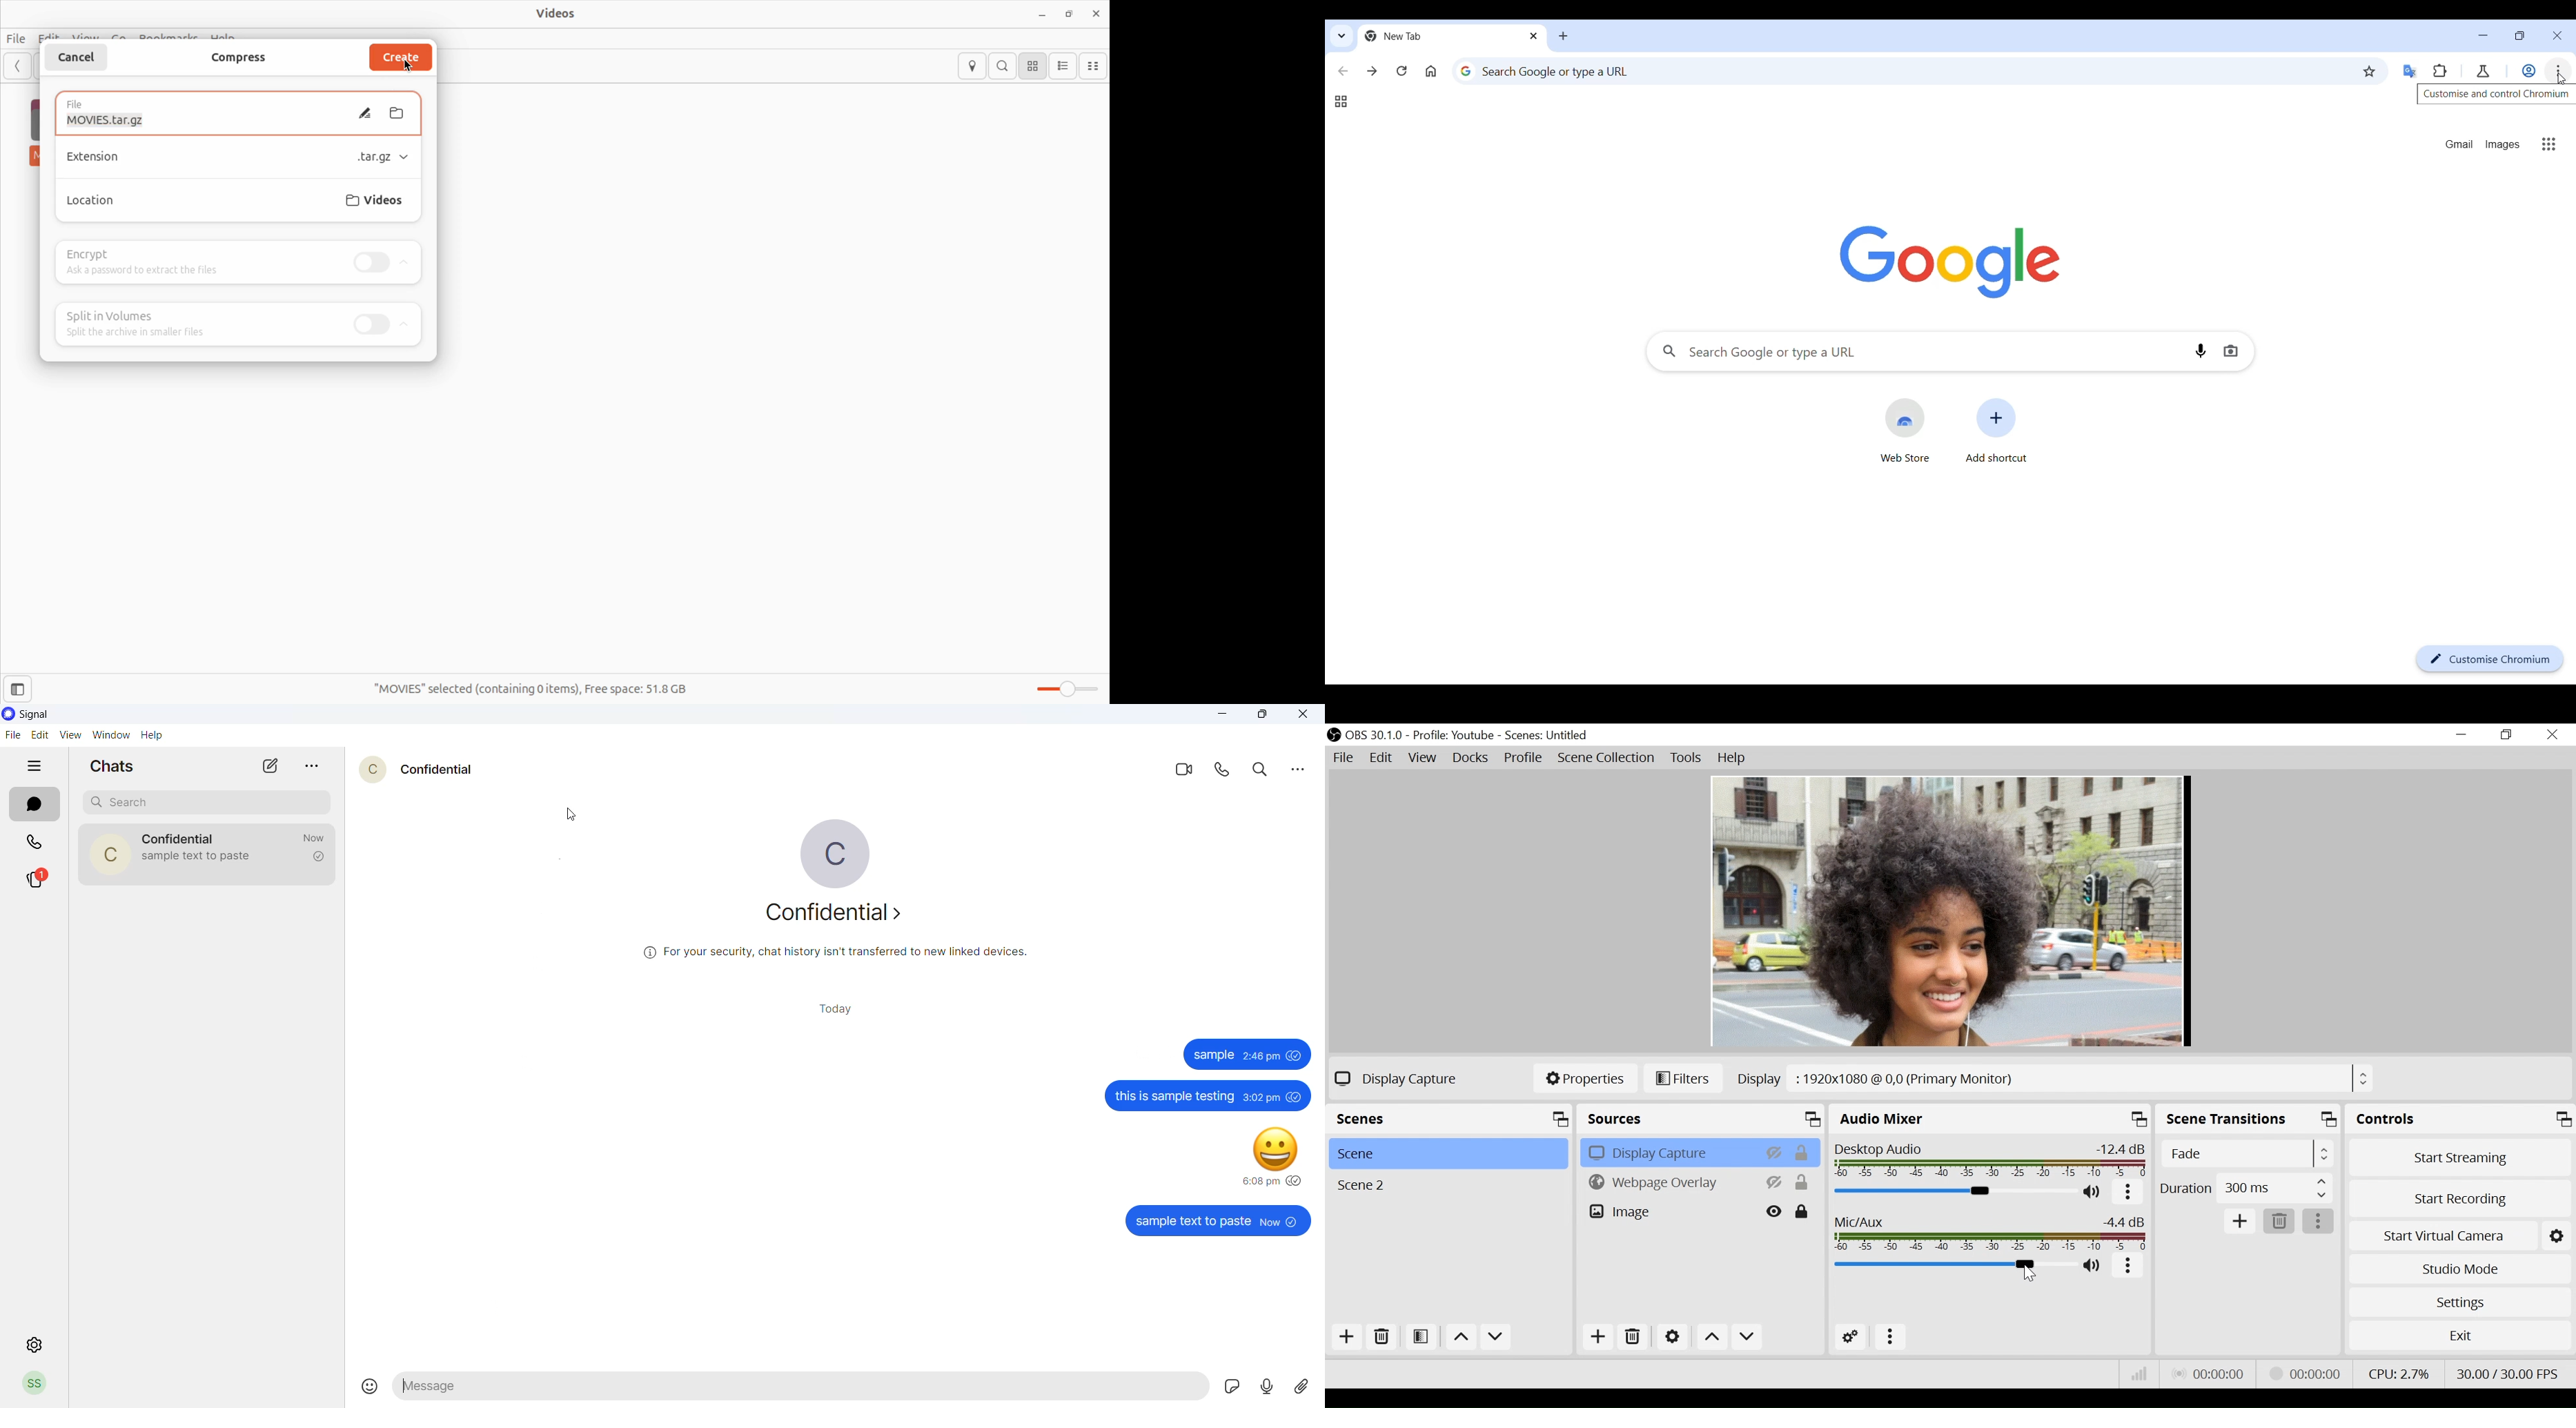 Image resolution: width=2576 pixels, height=1428 pixels. What do you see at coordinates (1563, 36) in the screenshot?
I see `Add new tab` at bounding box center [1563, 36].